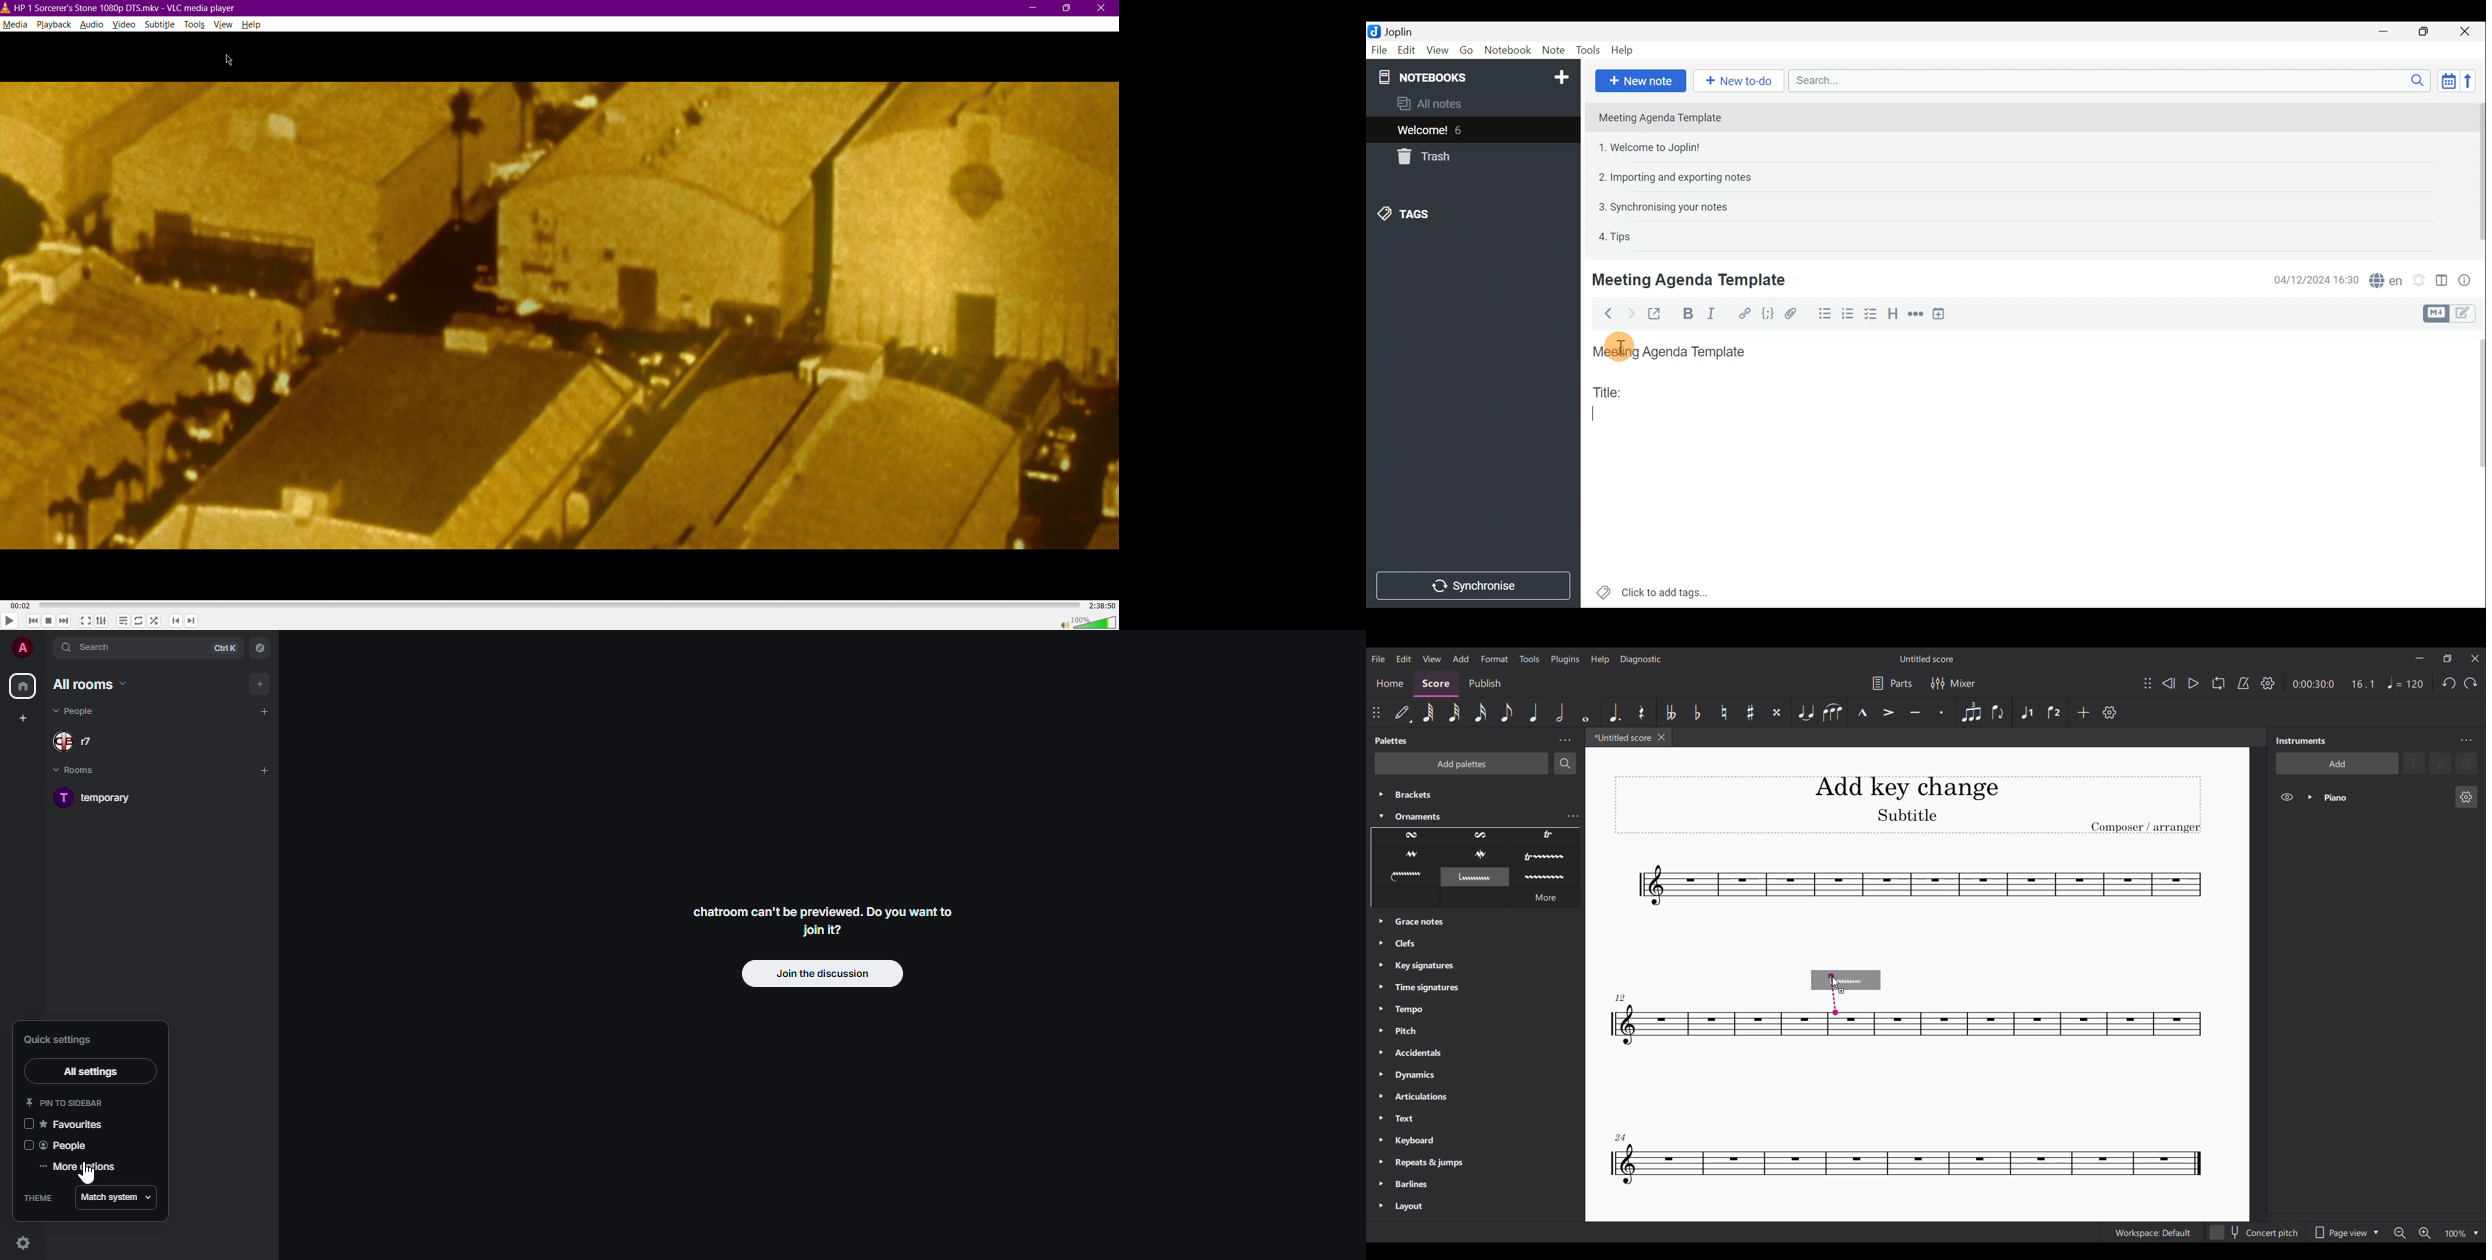  What do you see at coordinates (41, 649) in the screenshot?
I see `expand` at bounding box center [41, 649].